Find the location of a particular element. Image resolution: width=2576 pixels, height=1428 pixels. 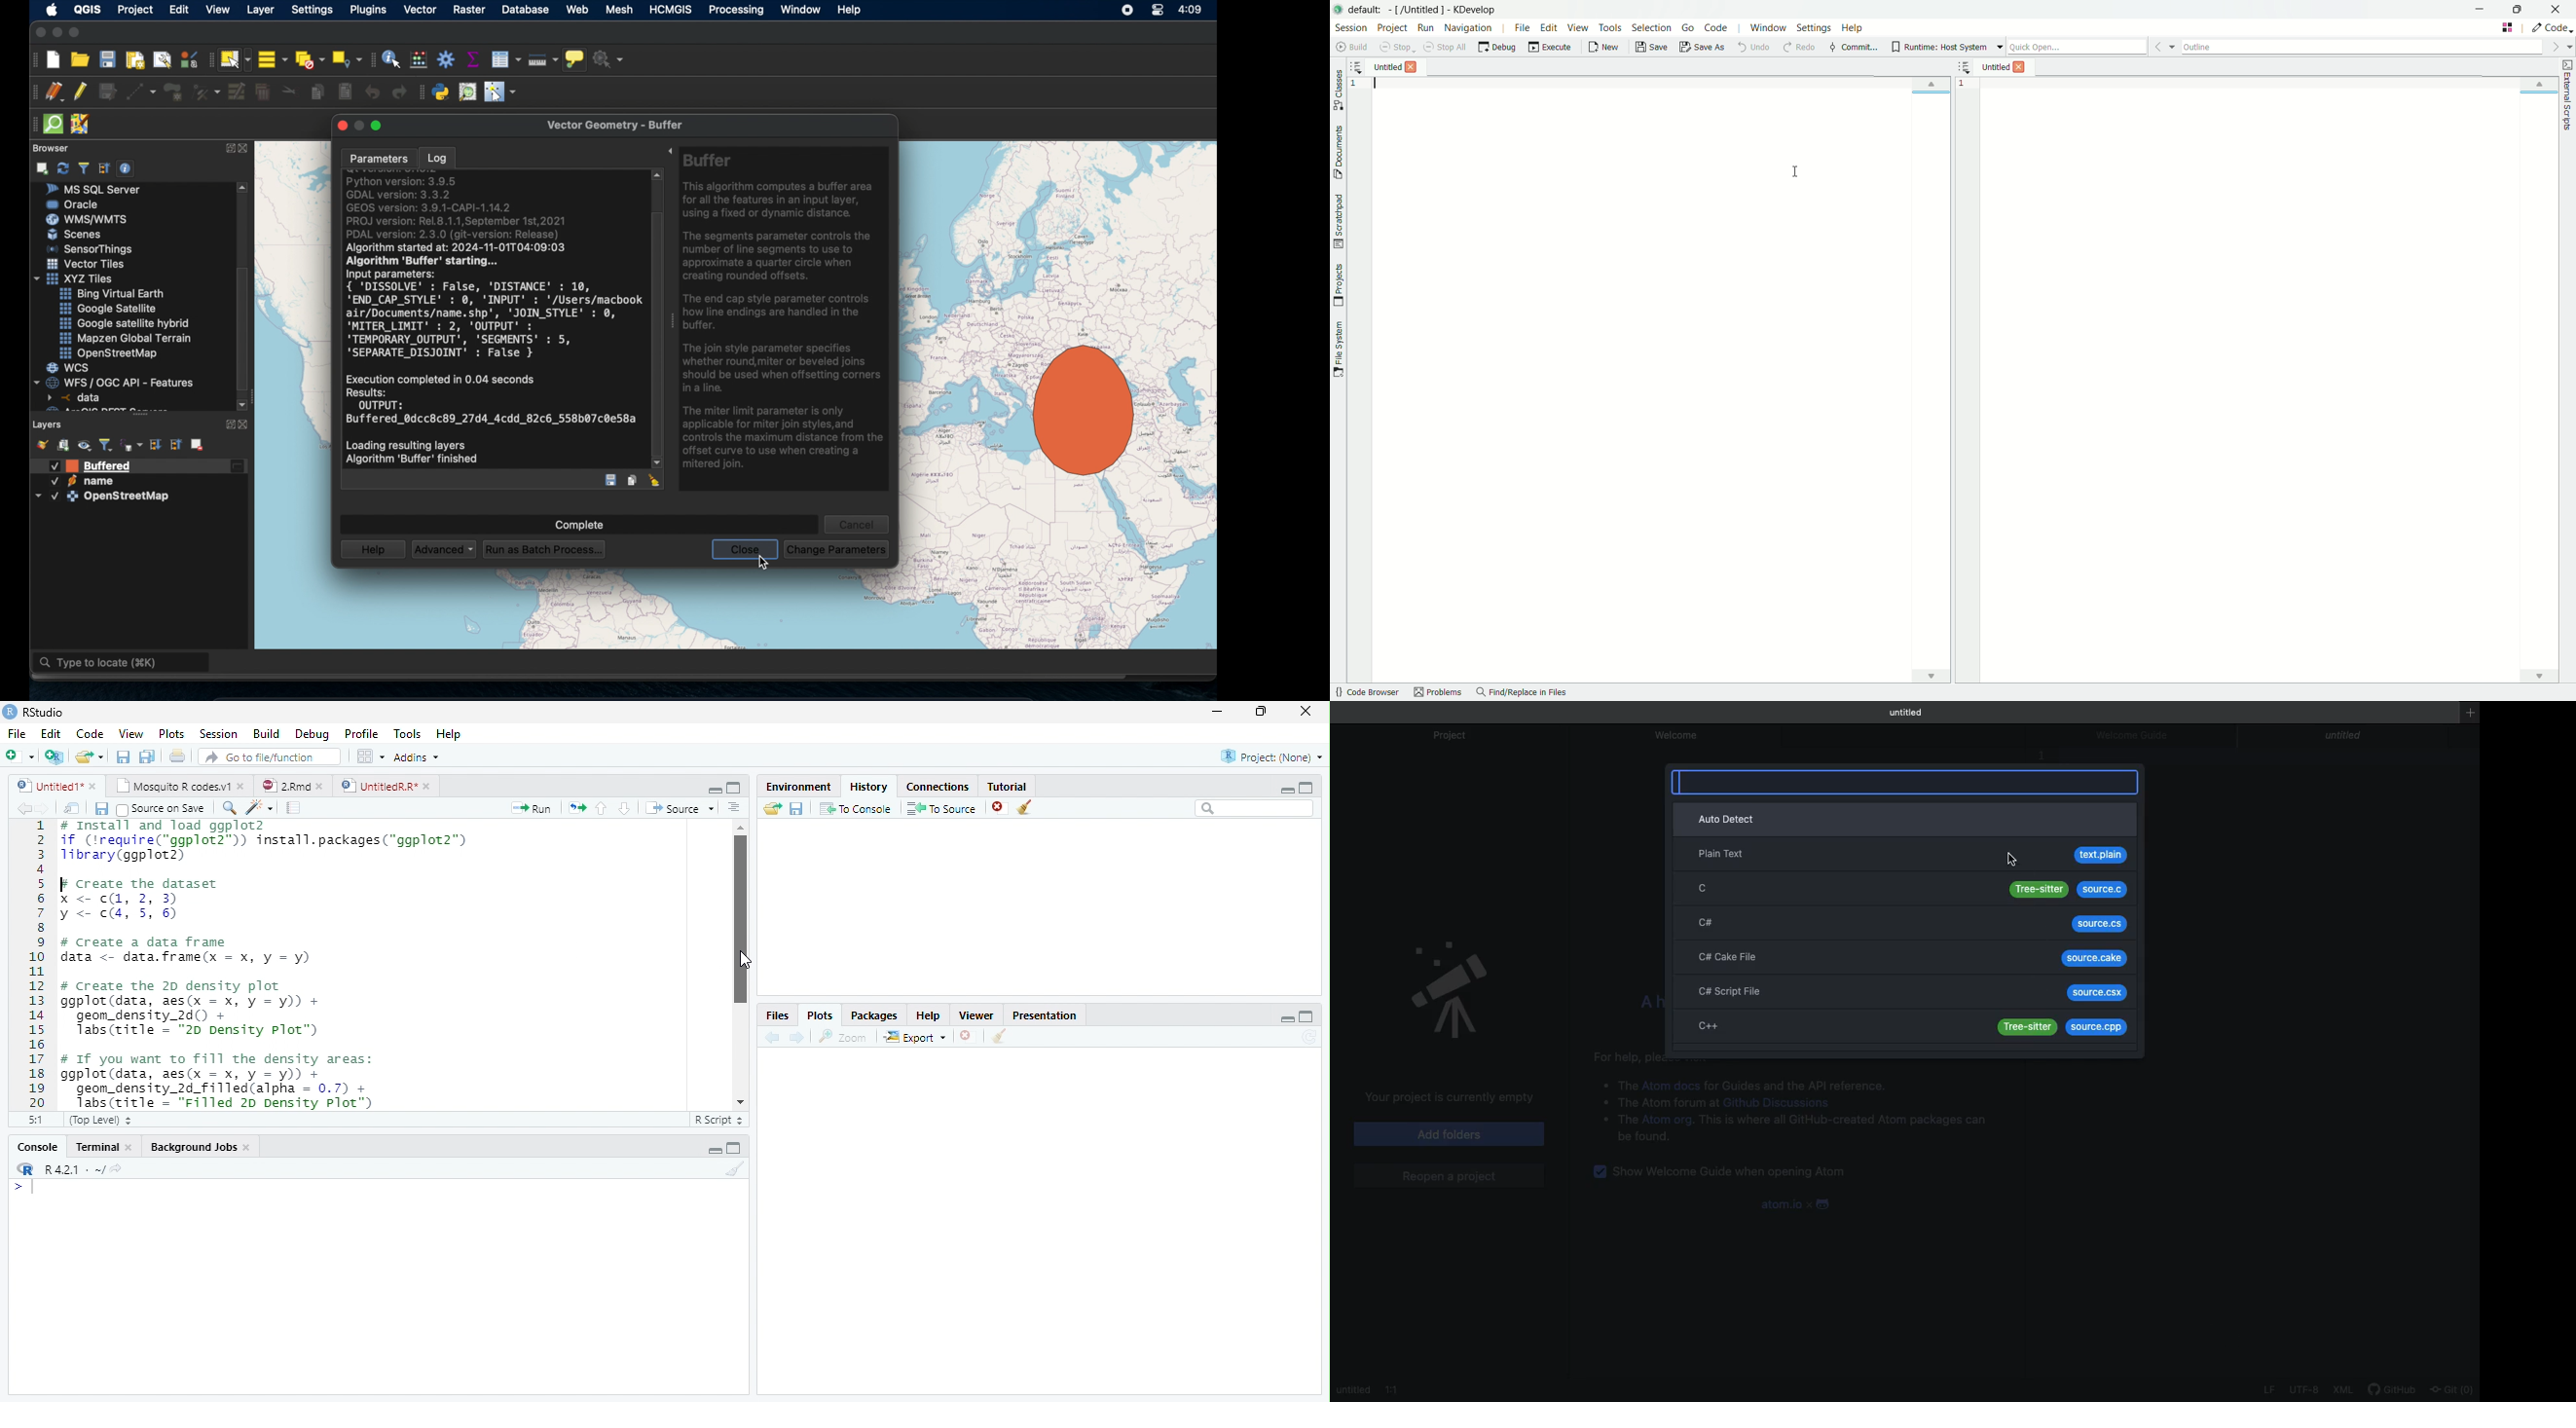

re-run the previous code is located at coordinates (576, 807).